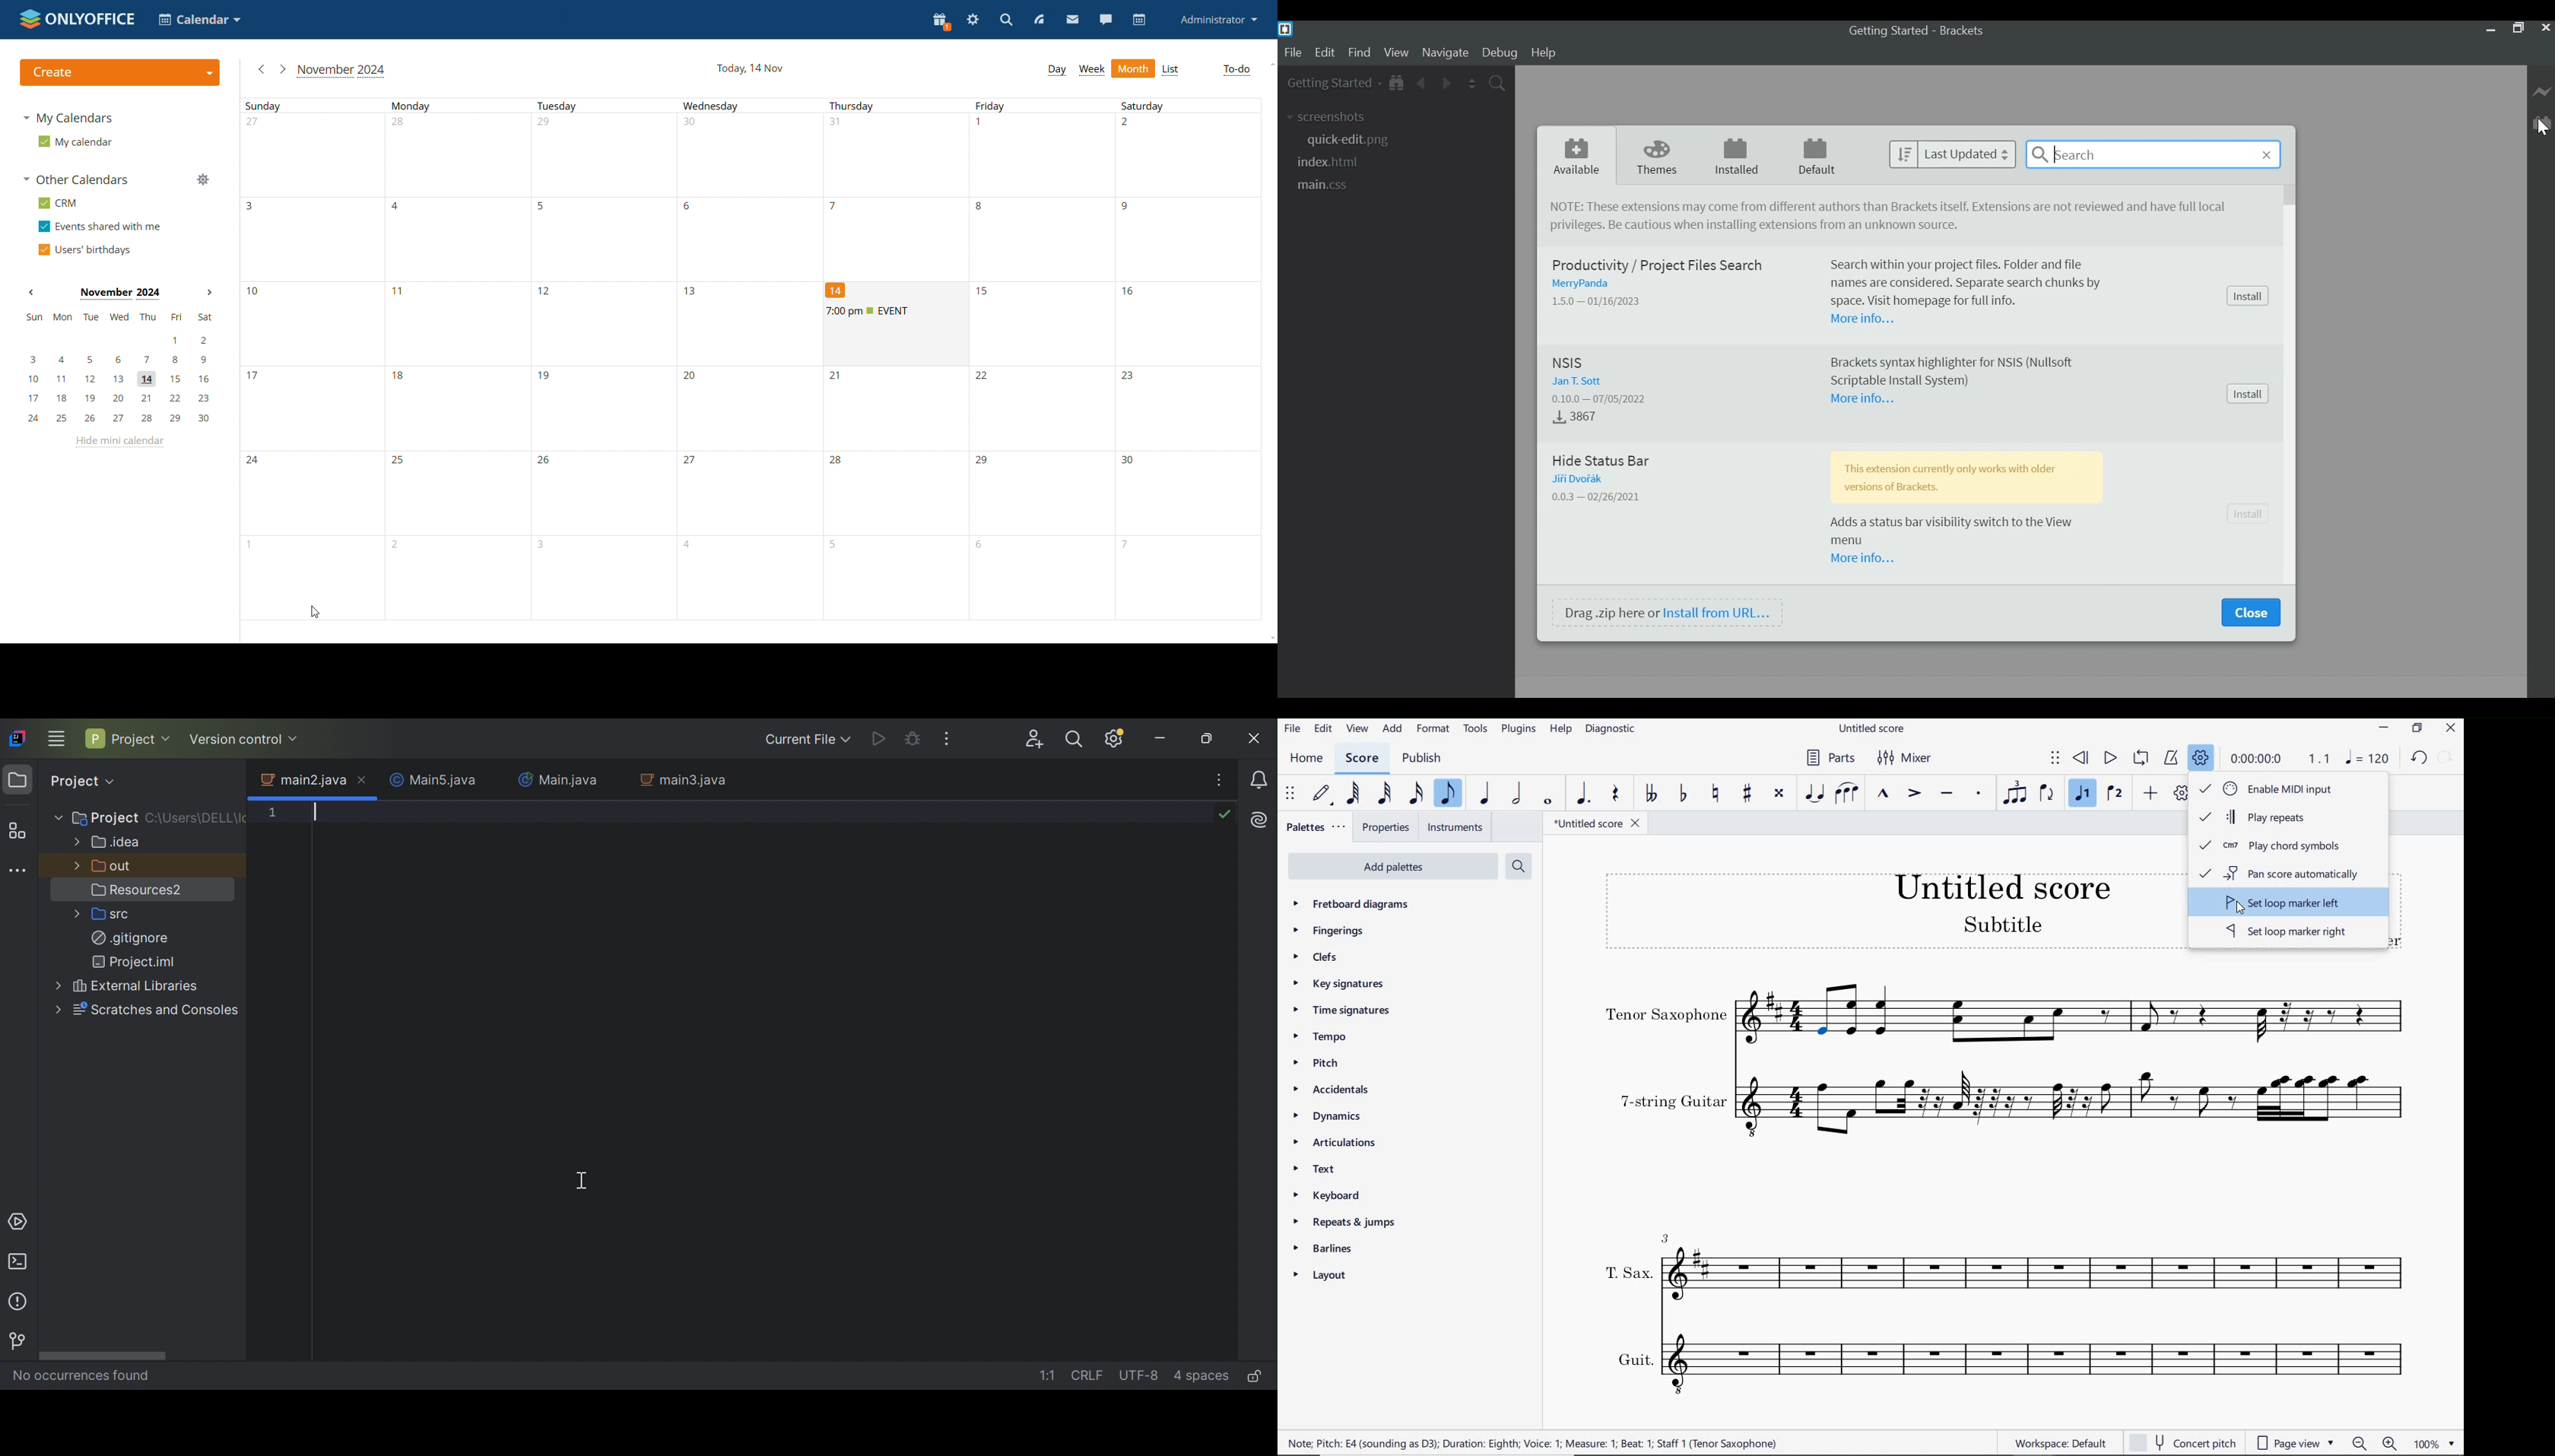 Image resolution: width=2576 pixels, height=1456 pixels. What do you see at coordinates (1352, 904) in the screenshot?
I see `FRETBOARD DIAGRAMS` at bounding box center [1352, 904].